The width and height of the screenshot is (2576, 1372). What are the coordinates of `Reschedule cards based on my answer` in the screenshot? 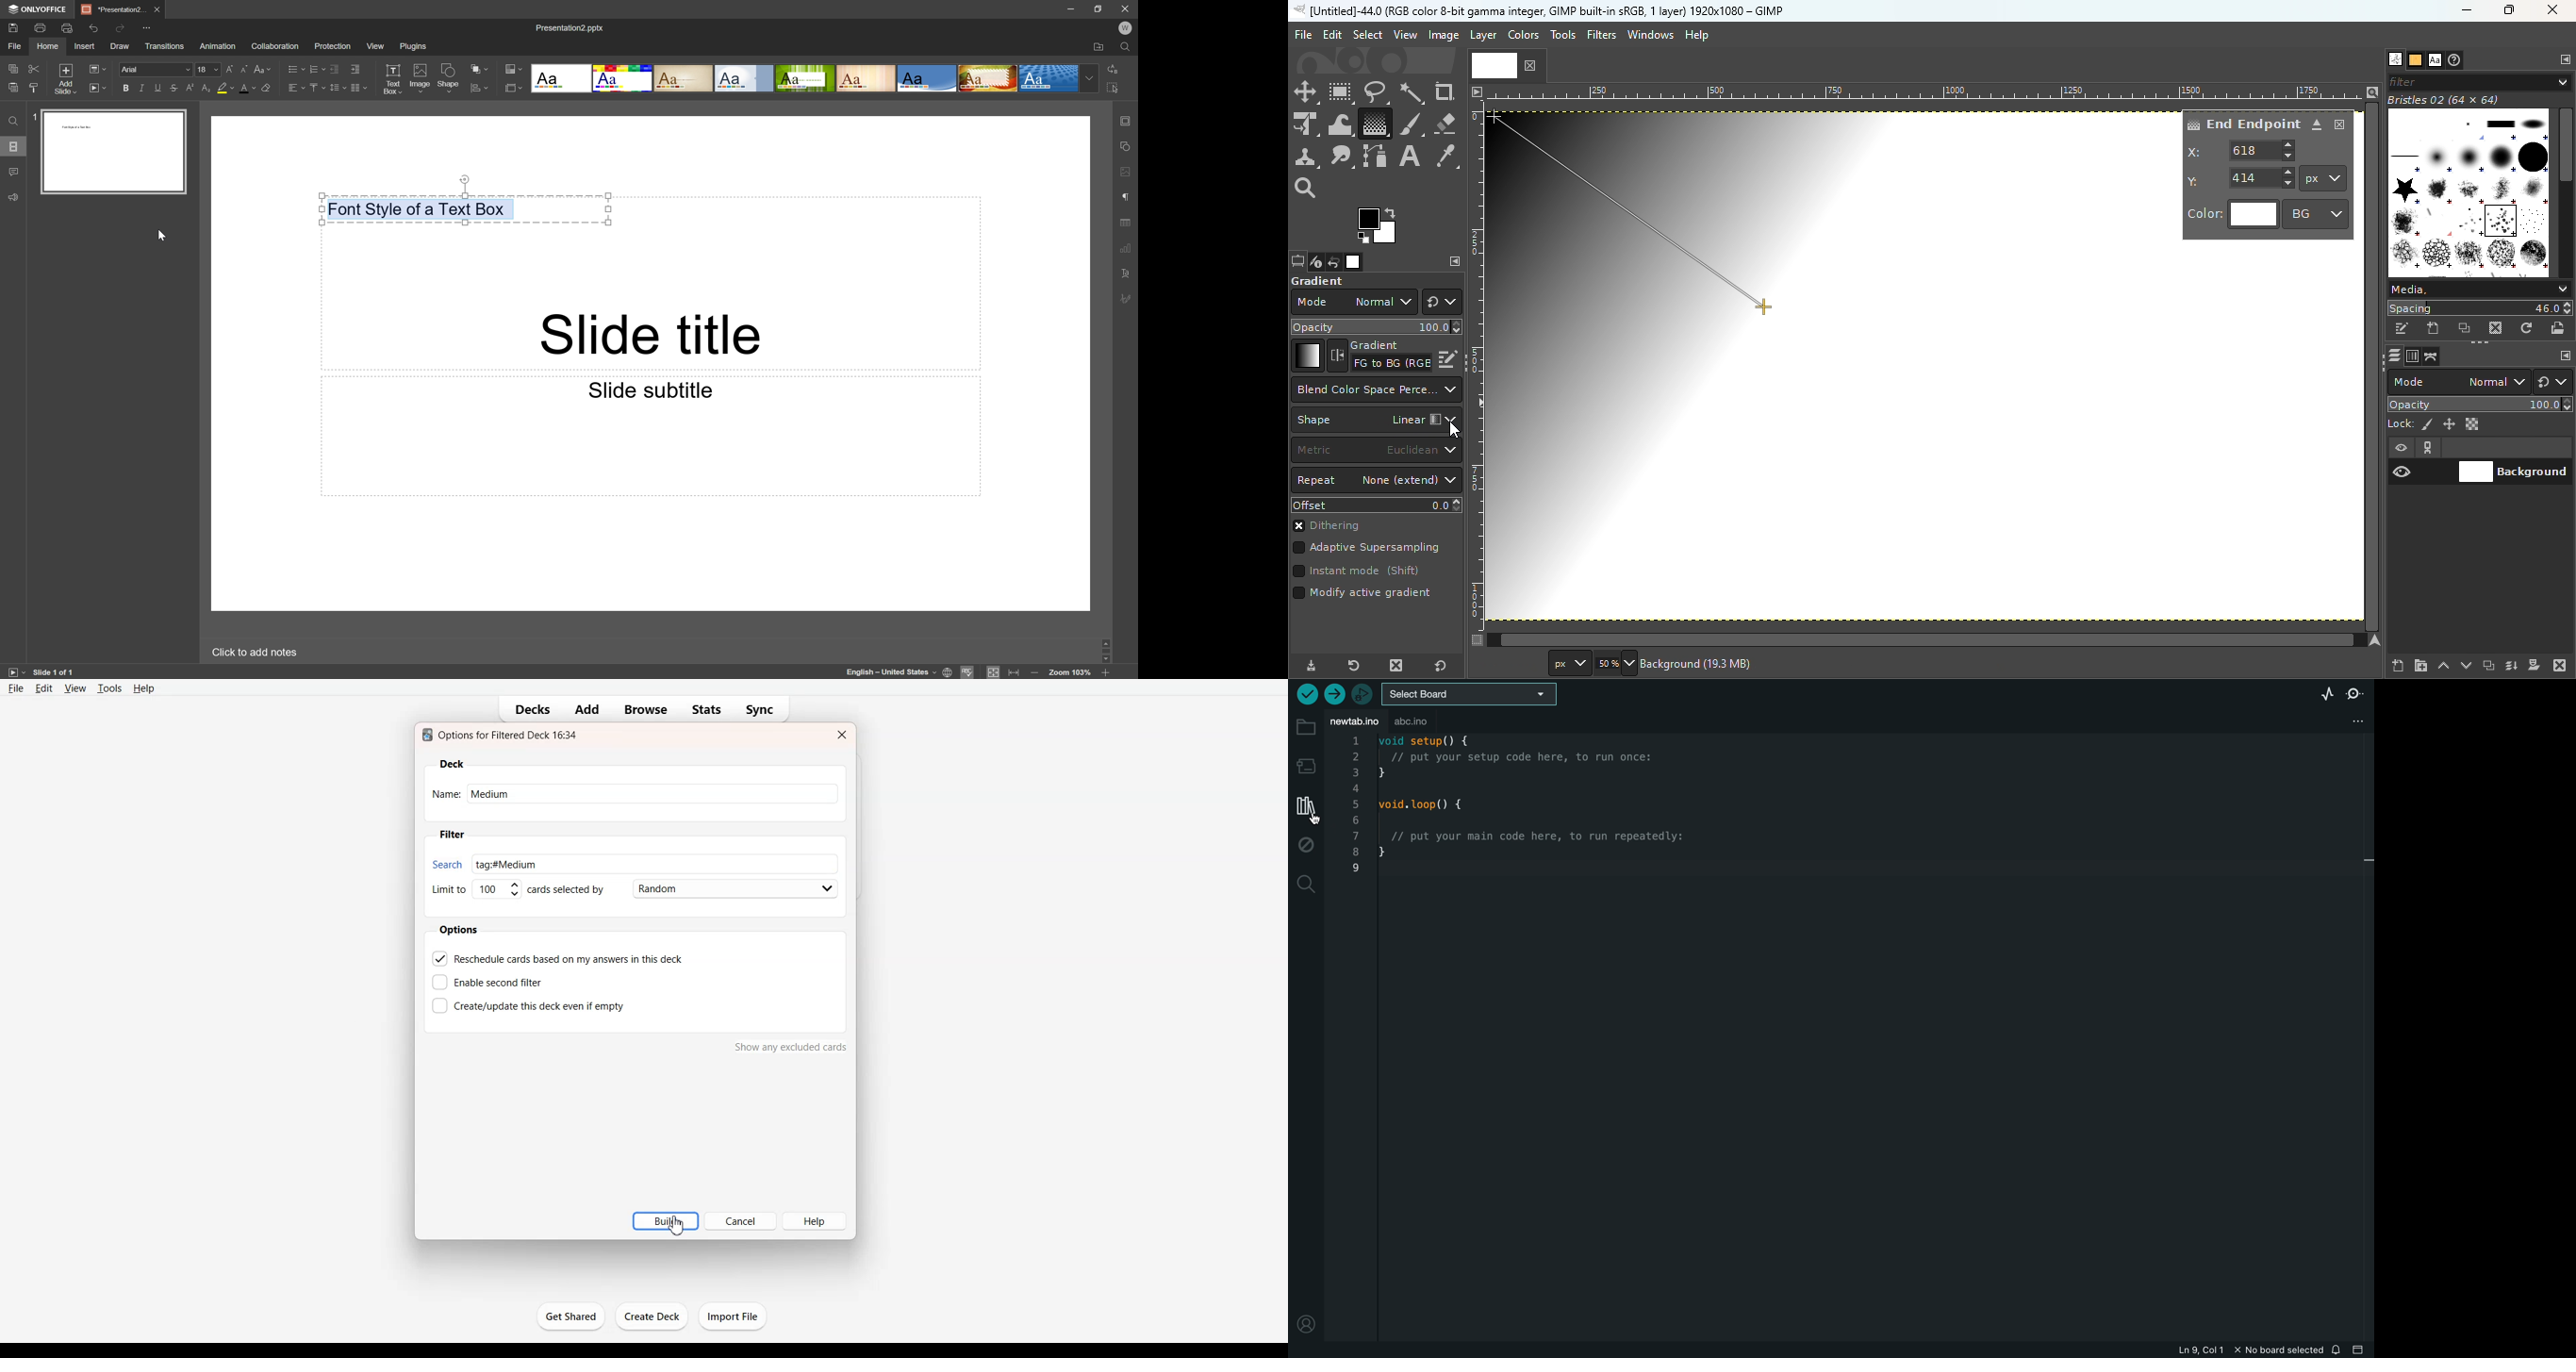 It's located at (559, 958).